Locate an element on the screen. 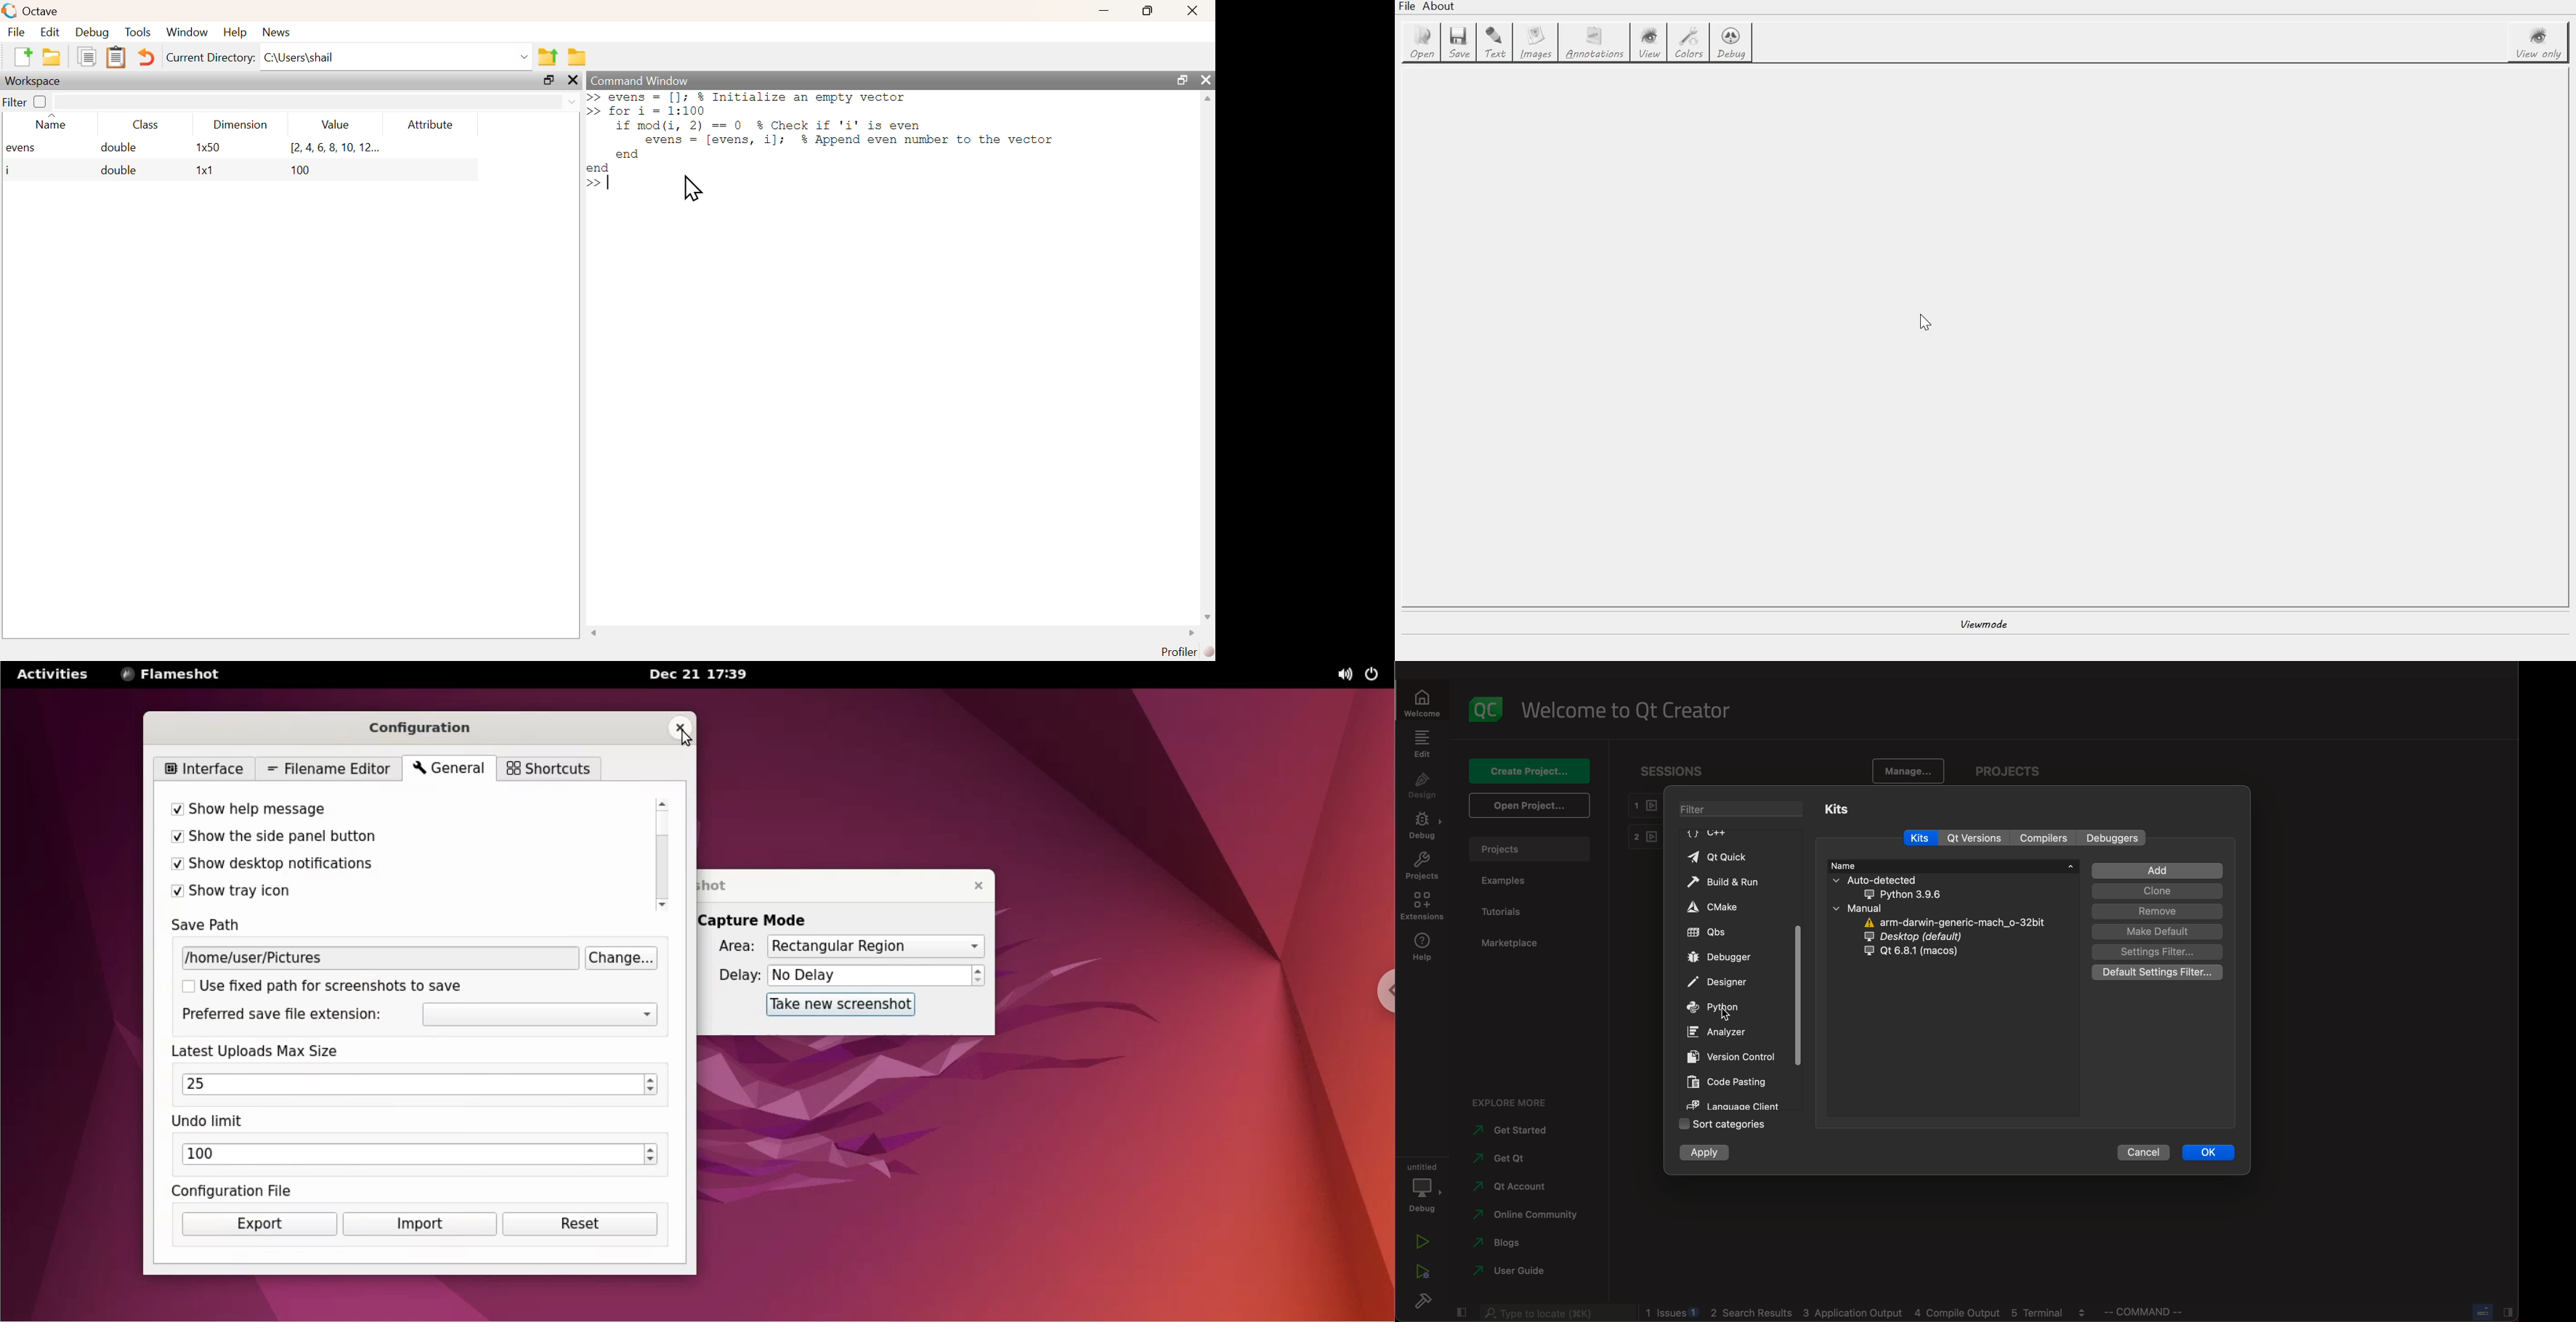 The width and height of the screenshot is (2576, 1344). close is located at coordinates (681, 728).